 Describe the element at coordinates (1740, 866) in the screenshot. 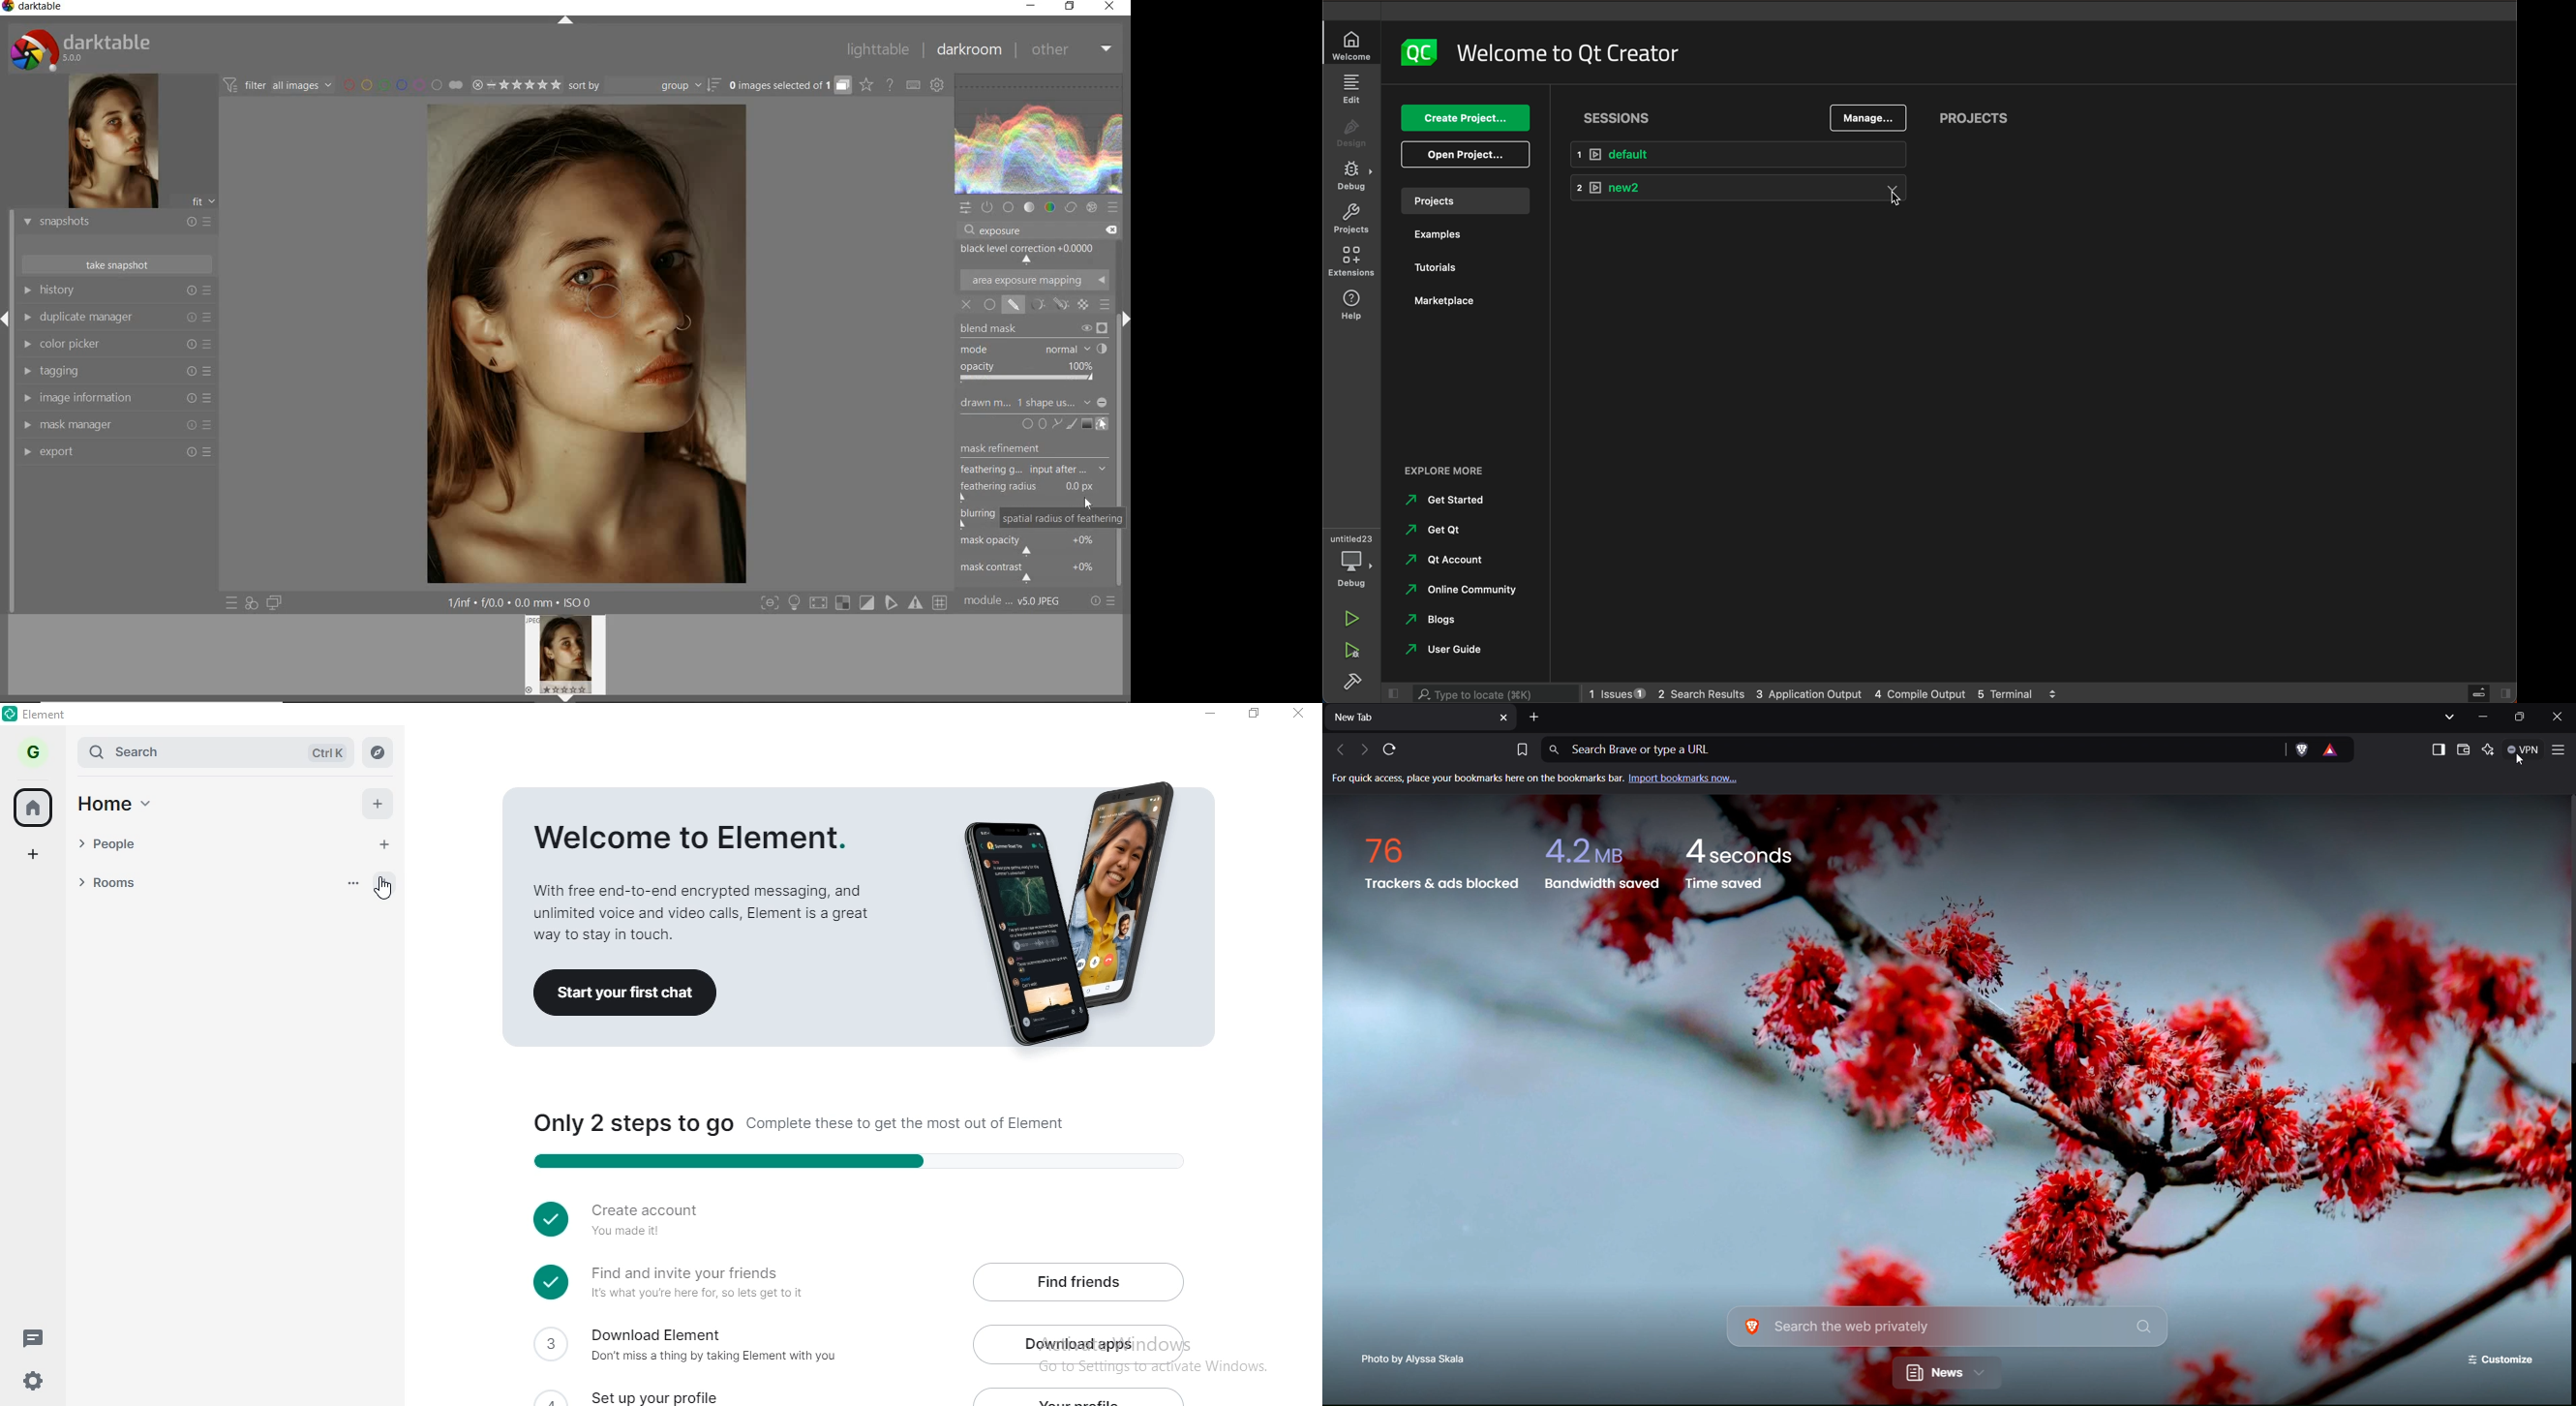

I see `Time saved` at that location.